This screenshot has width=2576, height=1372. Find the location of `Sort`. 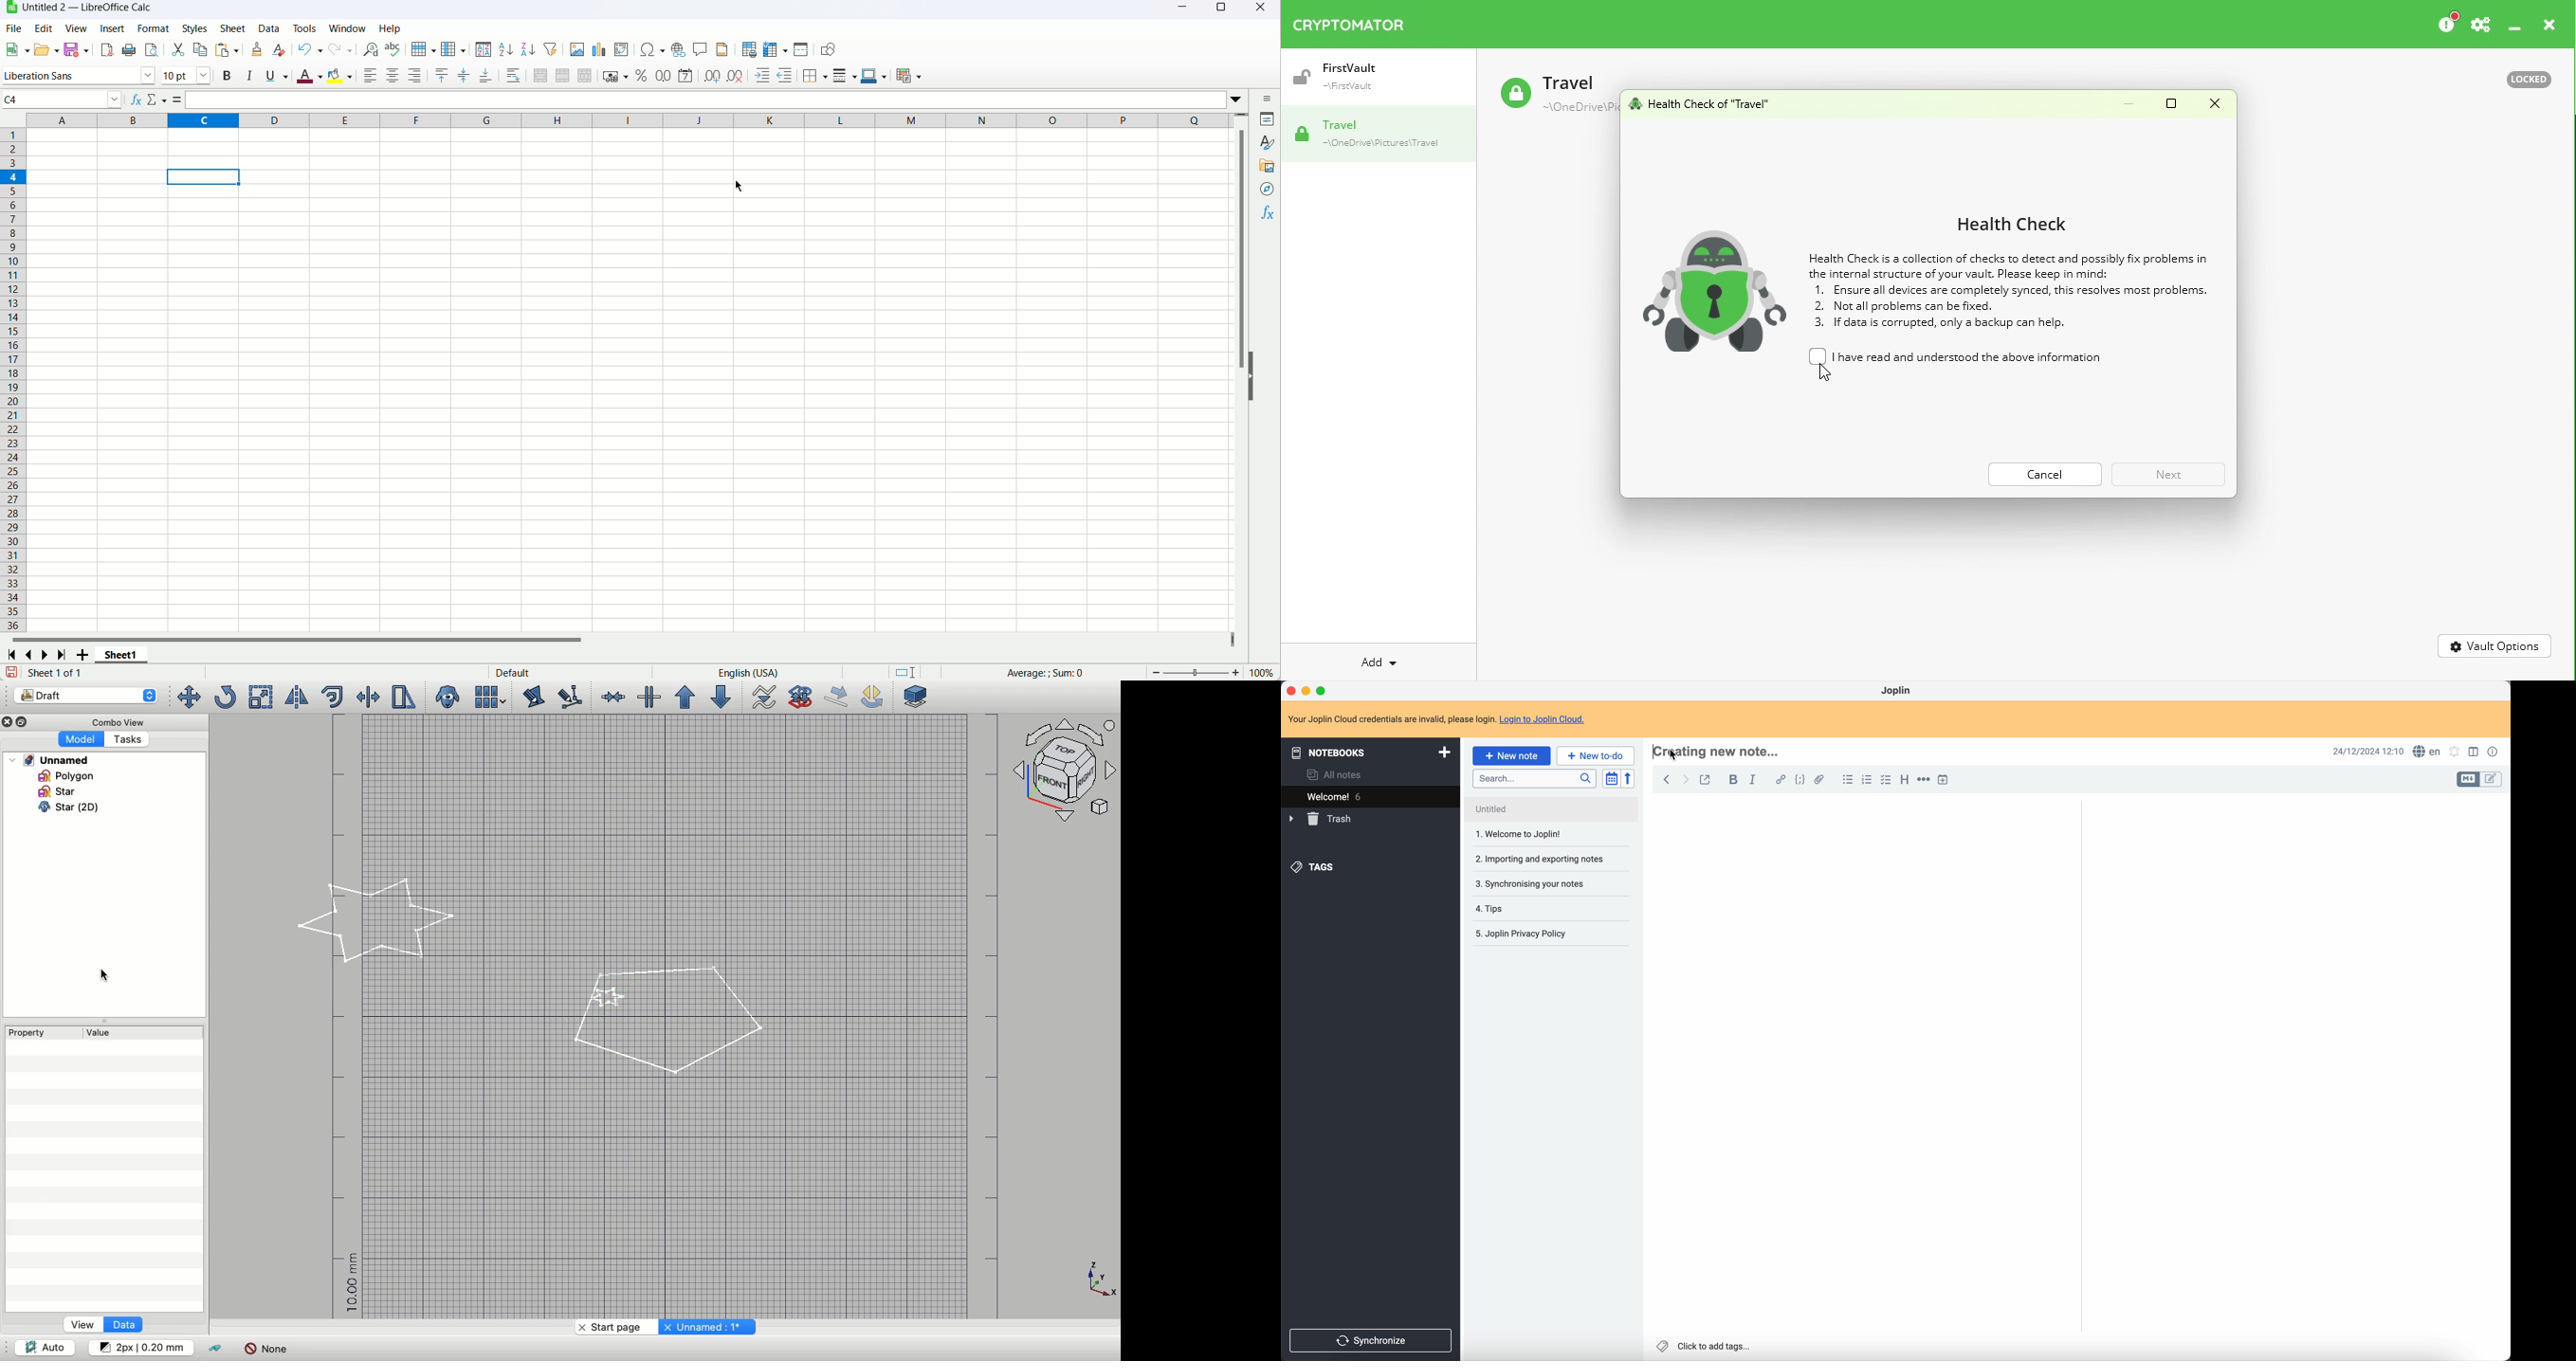

Sort is located at coordinates (484, 49).